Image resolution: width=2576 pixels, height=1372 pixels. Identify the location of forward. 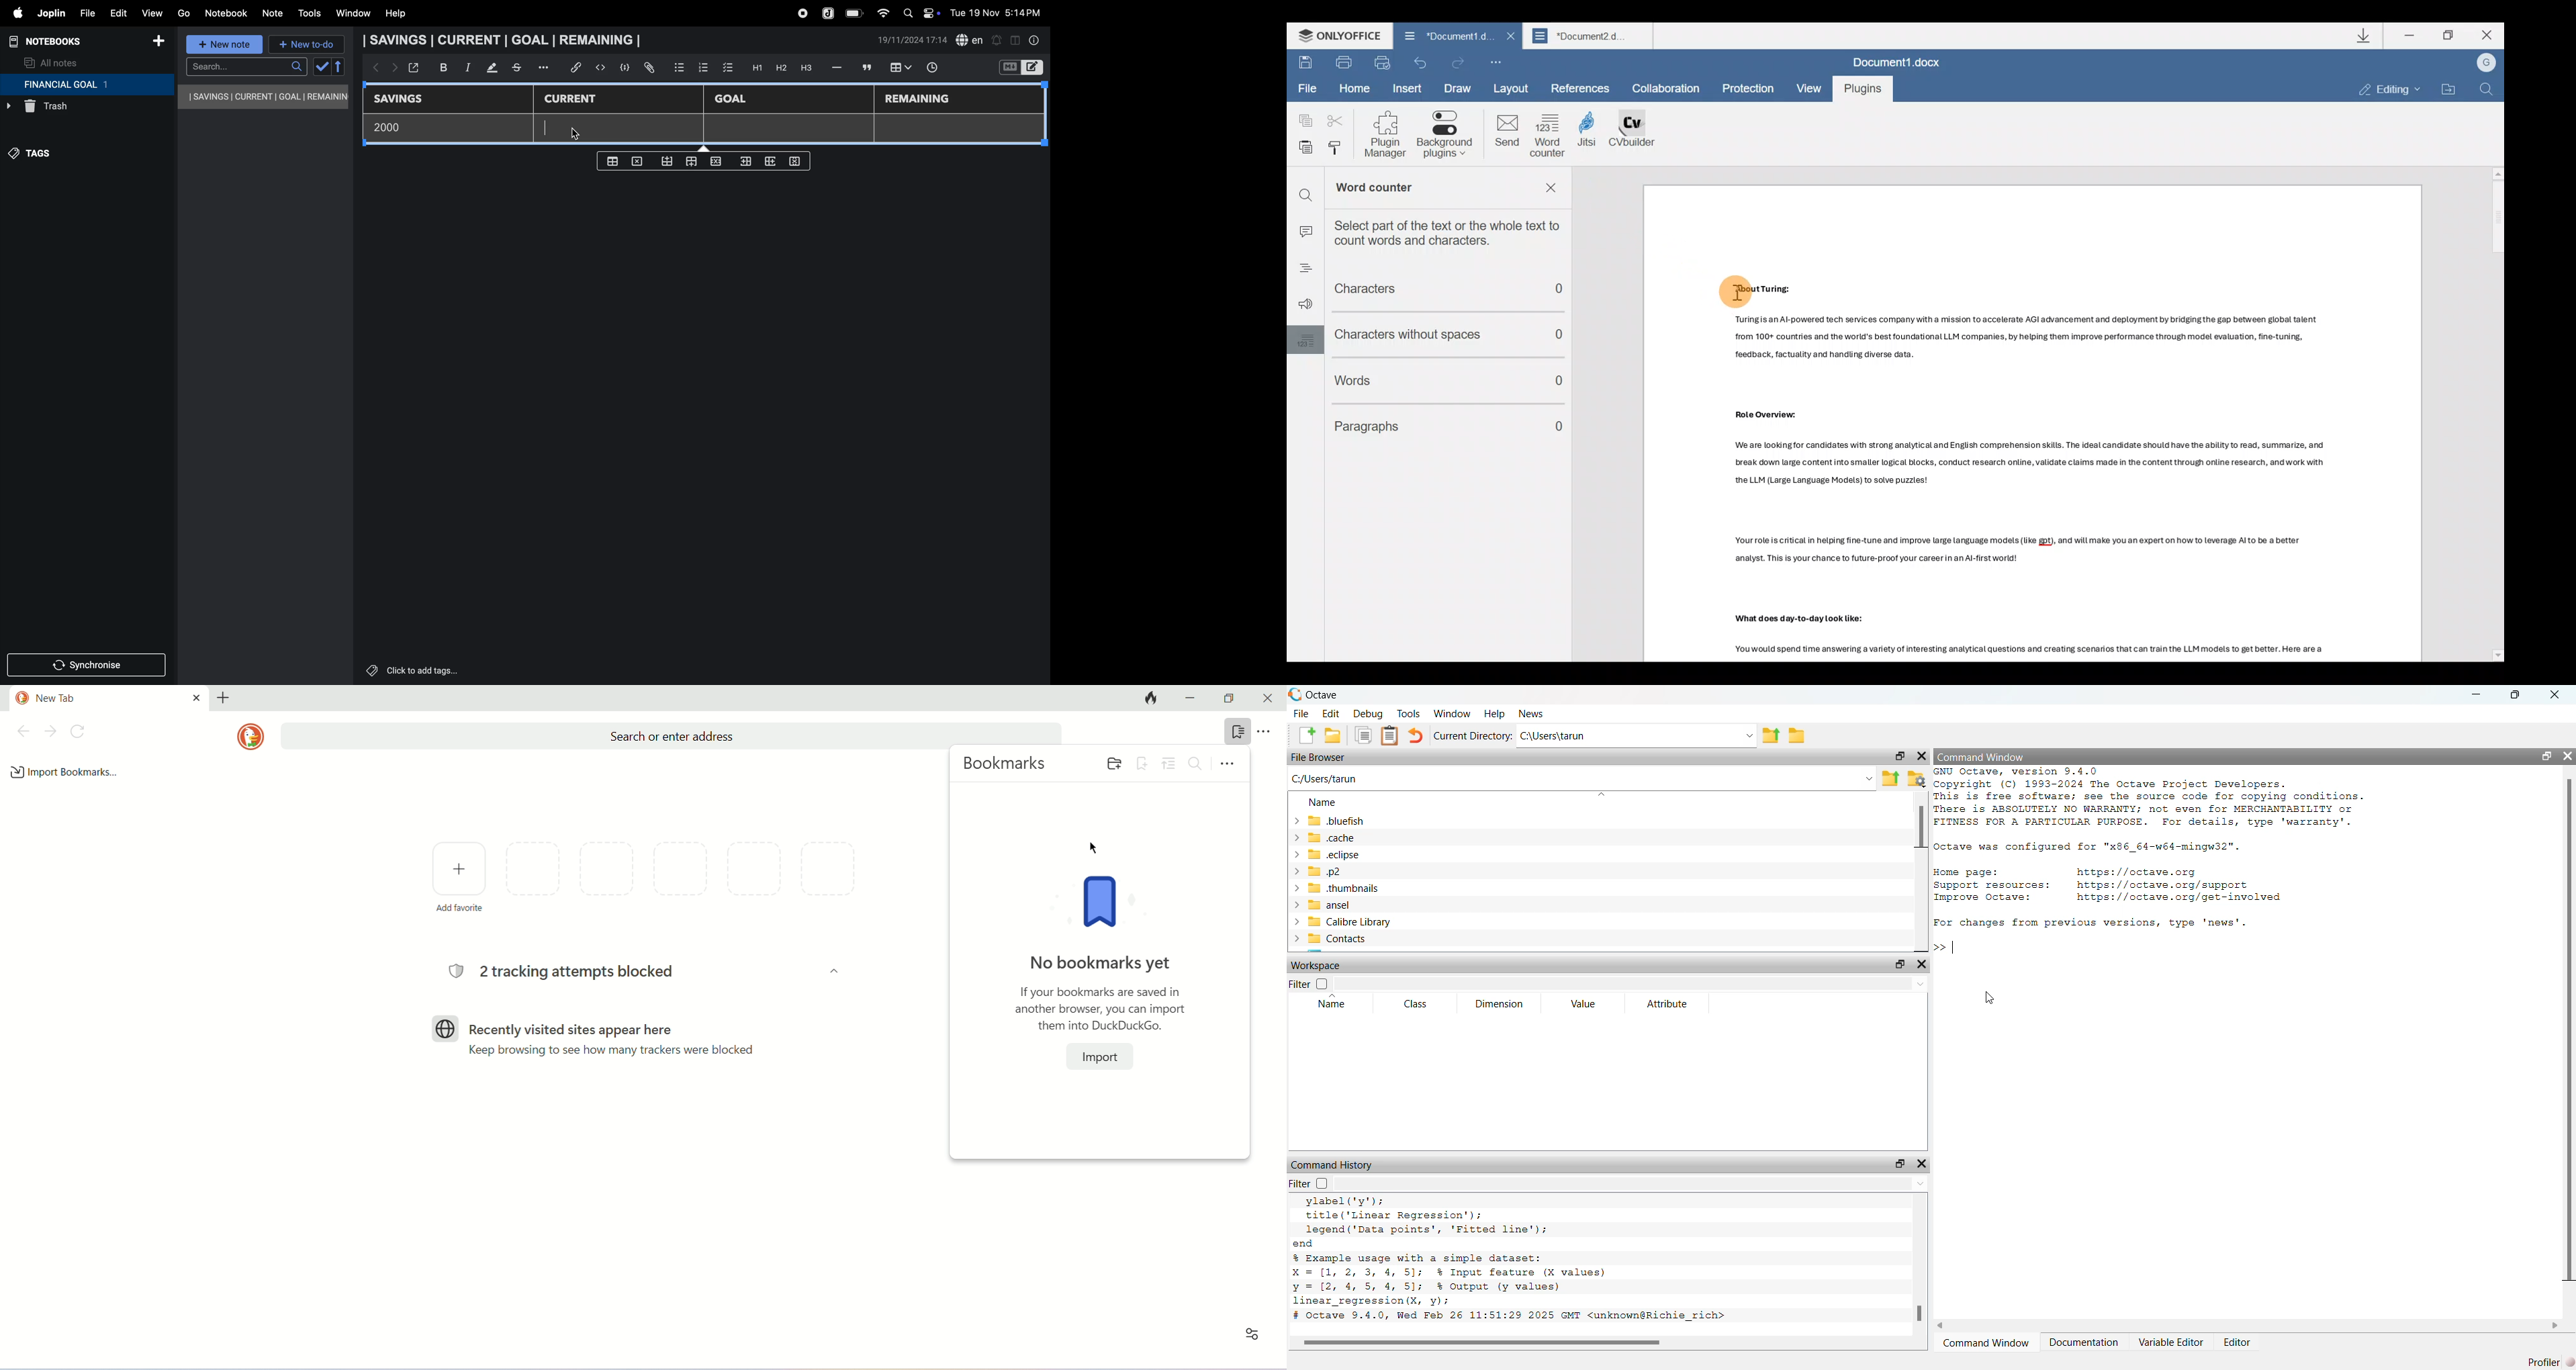
(392, 70).